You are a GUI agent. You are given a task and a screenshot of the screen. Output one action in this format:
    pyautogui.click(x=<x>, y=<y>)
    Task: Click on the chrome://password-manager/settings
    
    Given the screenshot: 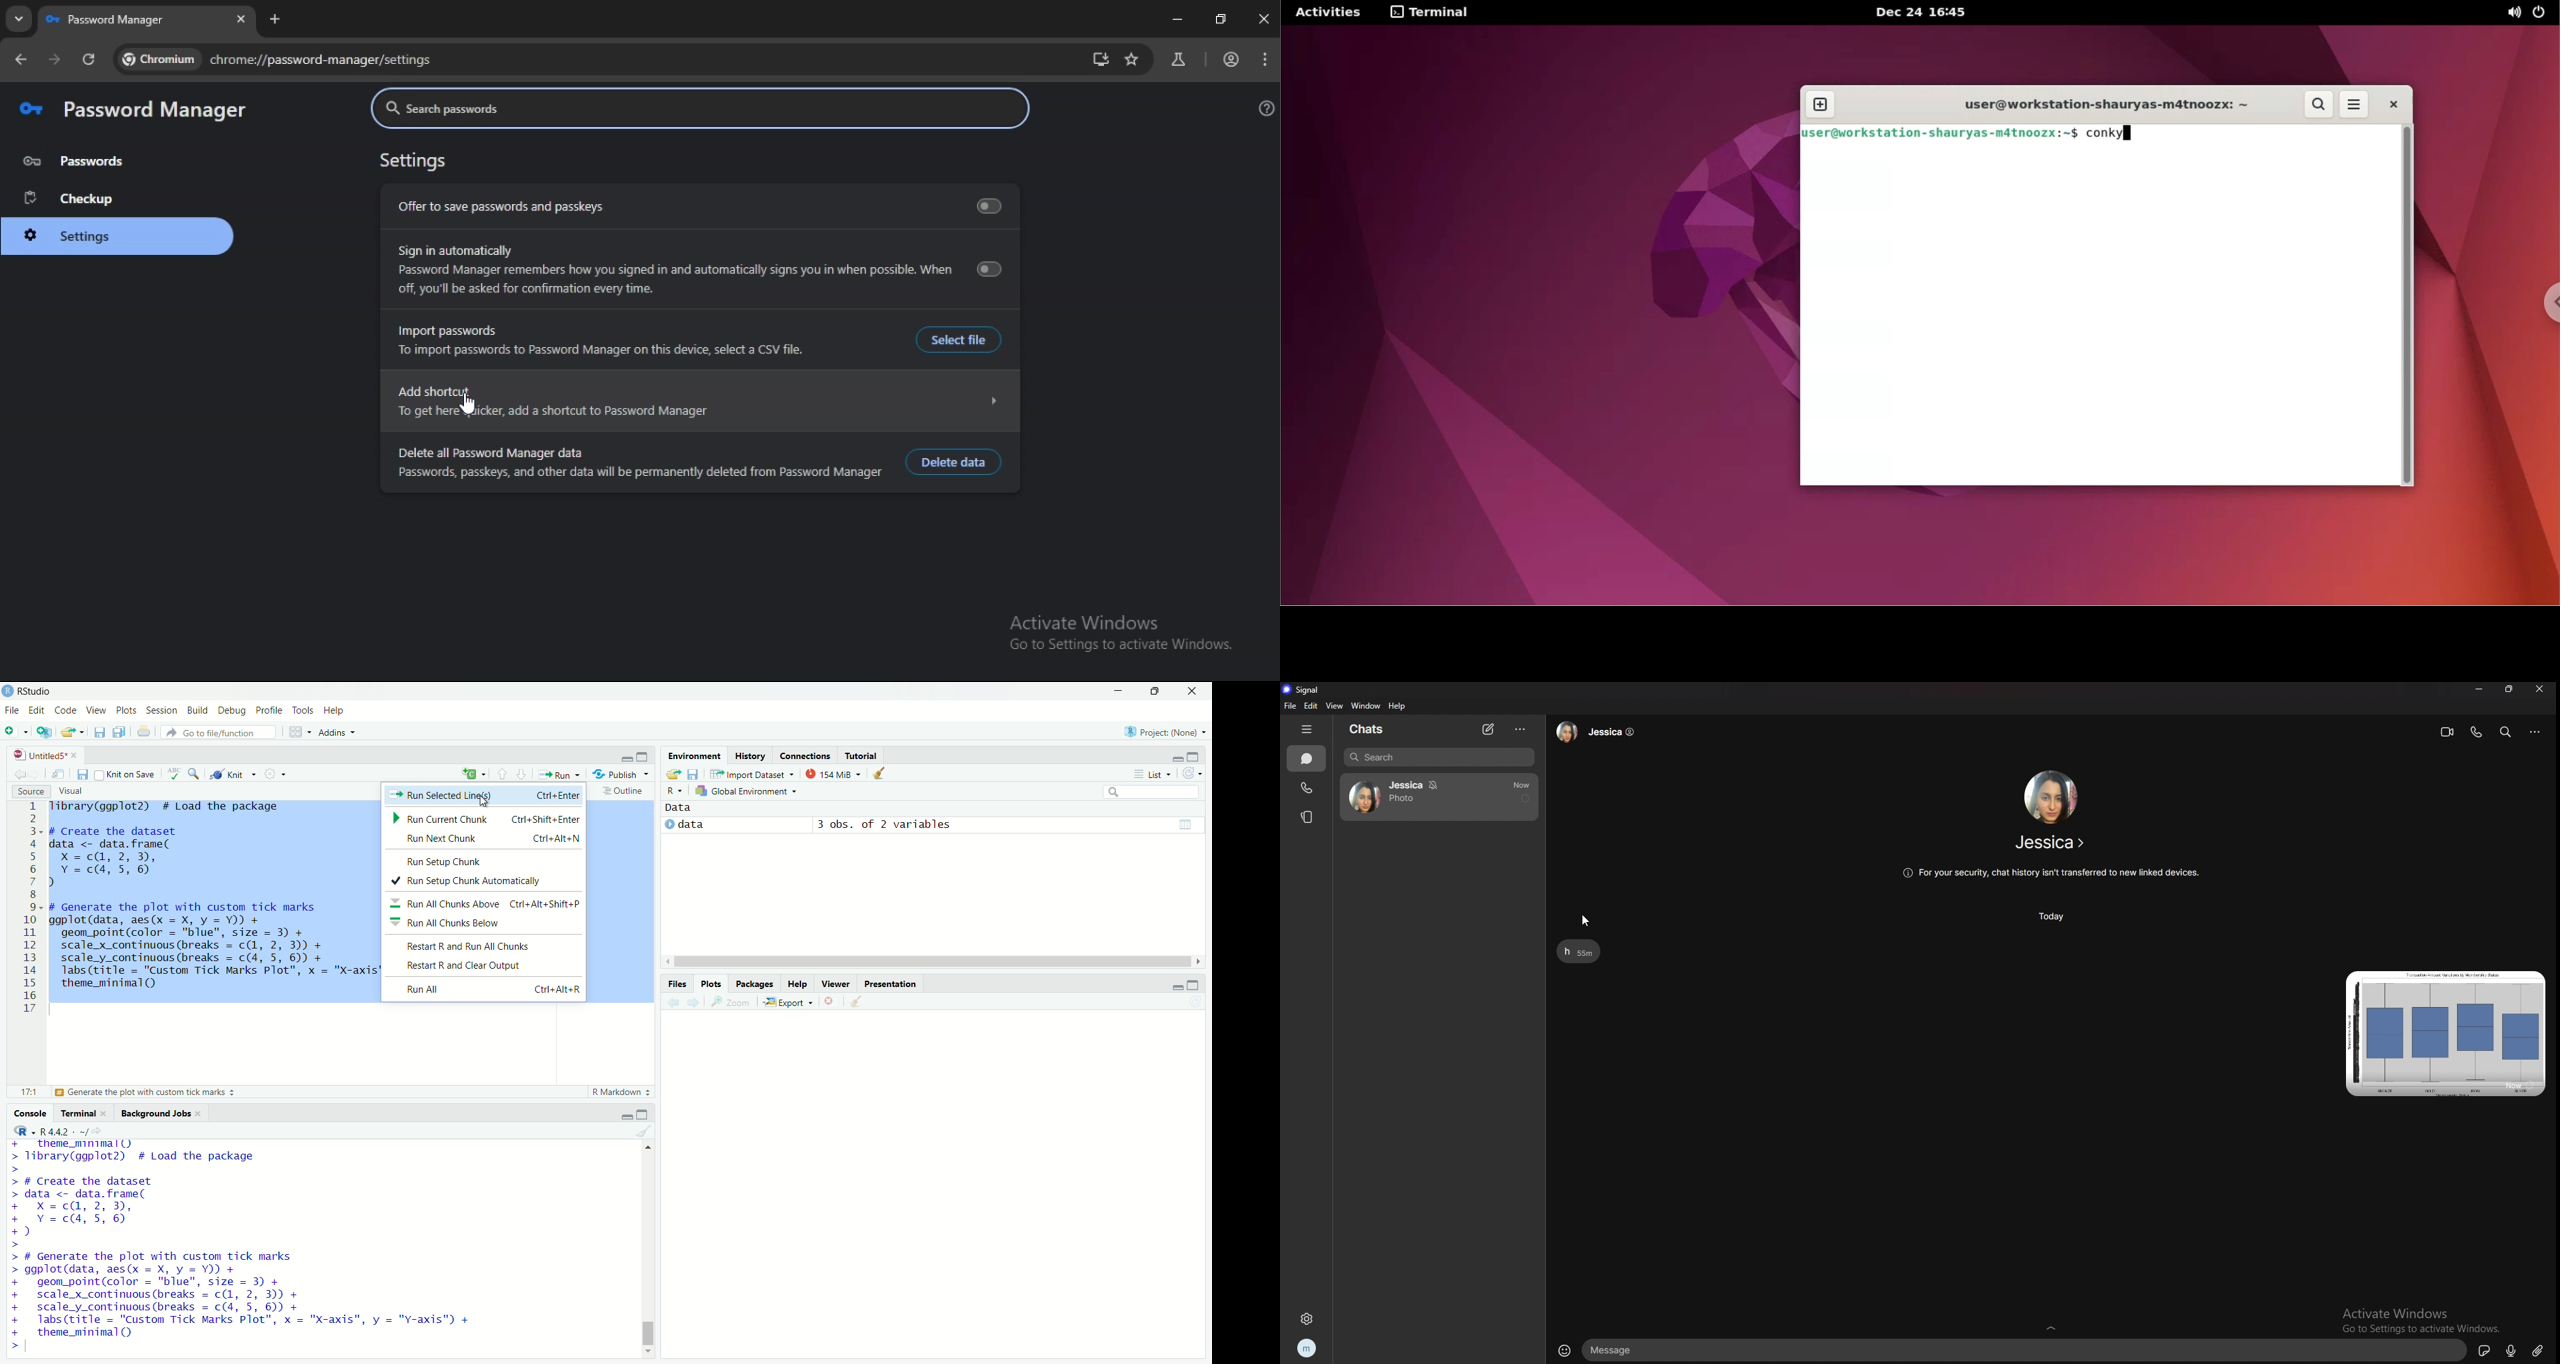 What is the action you would take?
    pyautogui.click(x=277, y=57)
    